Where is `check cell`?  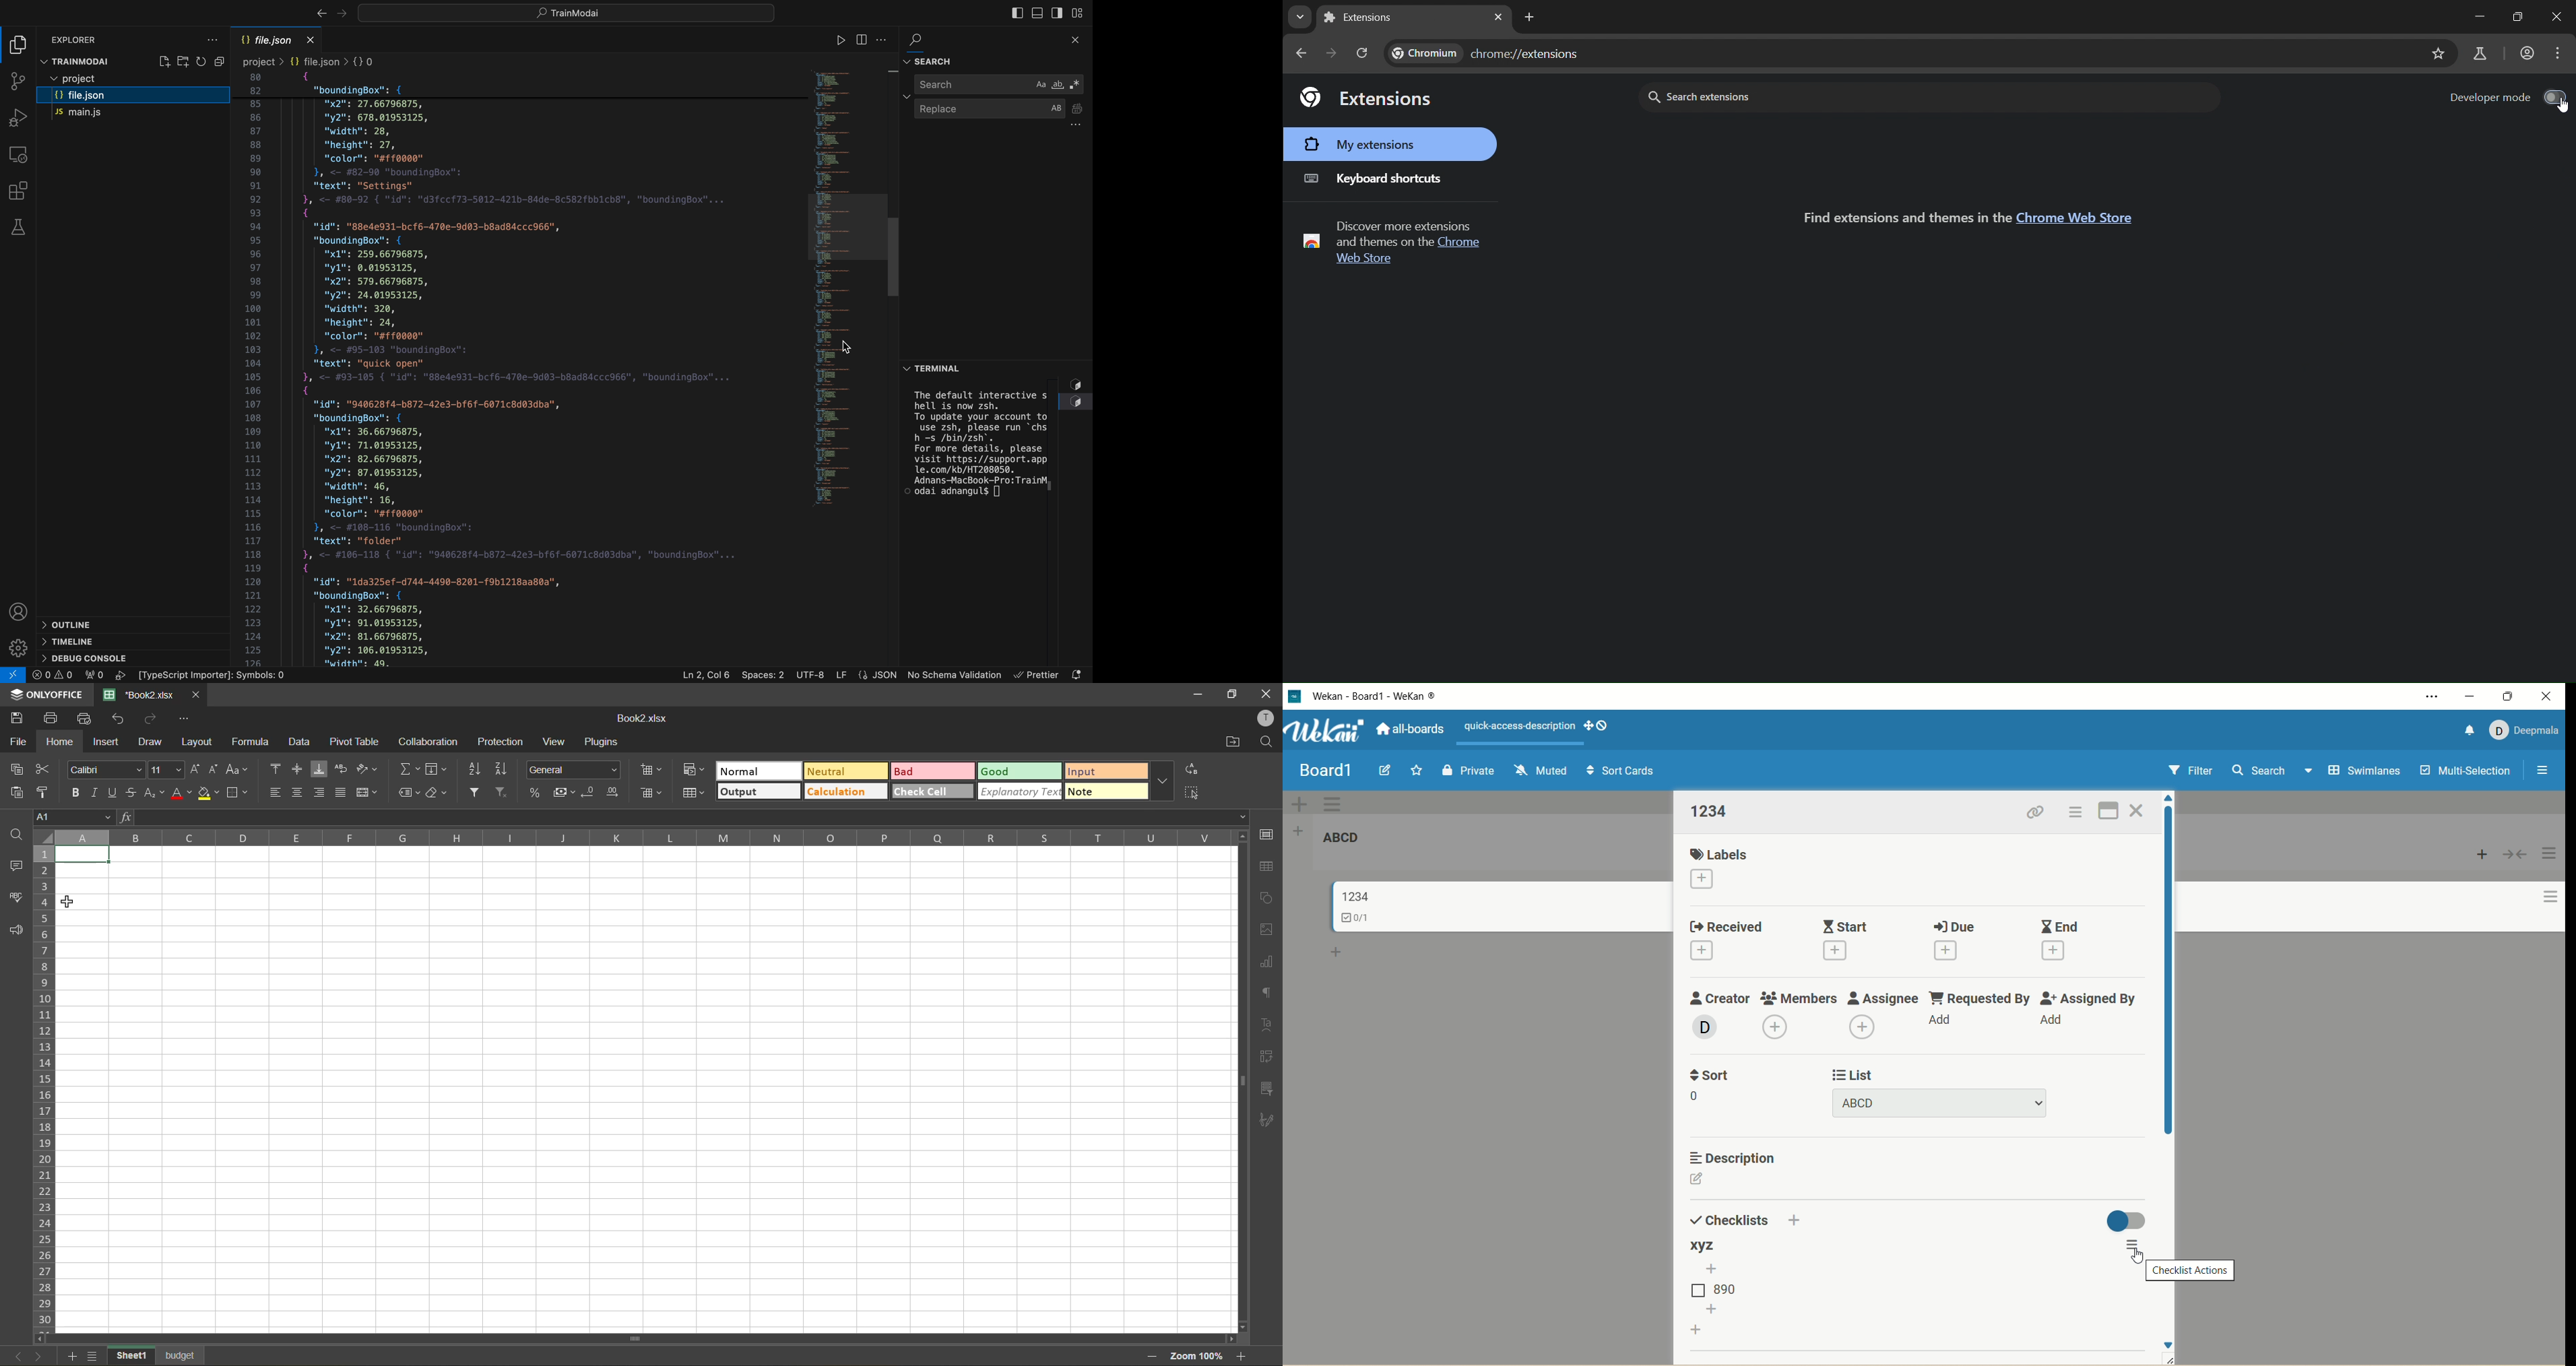 check cell is located at coordinates (934, 793).